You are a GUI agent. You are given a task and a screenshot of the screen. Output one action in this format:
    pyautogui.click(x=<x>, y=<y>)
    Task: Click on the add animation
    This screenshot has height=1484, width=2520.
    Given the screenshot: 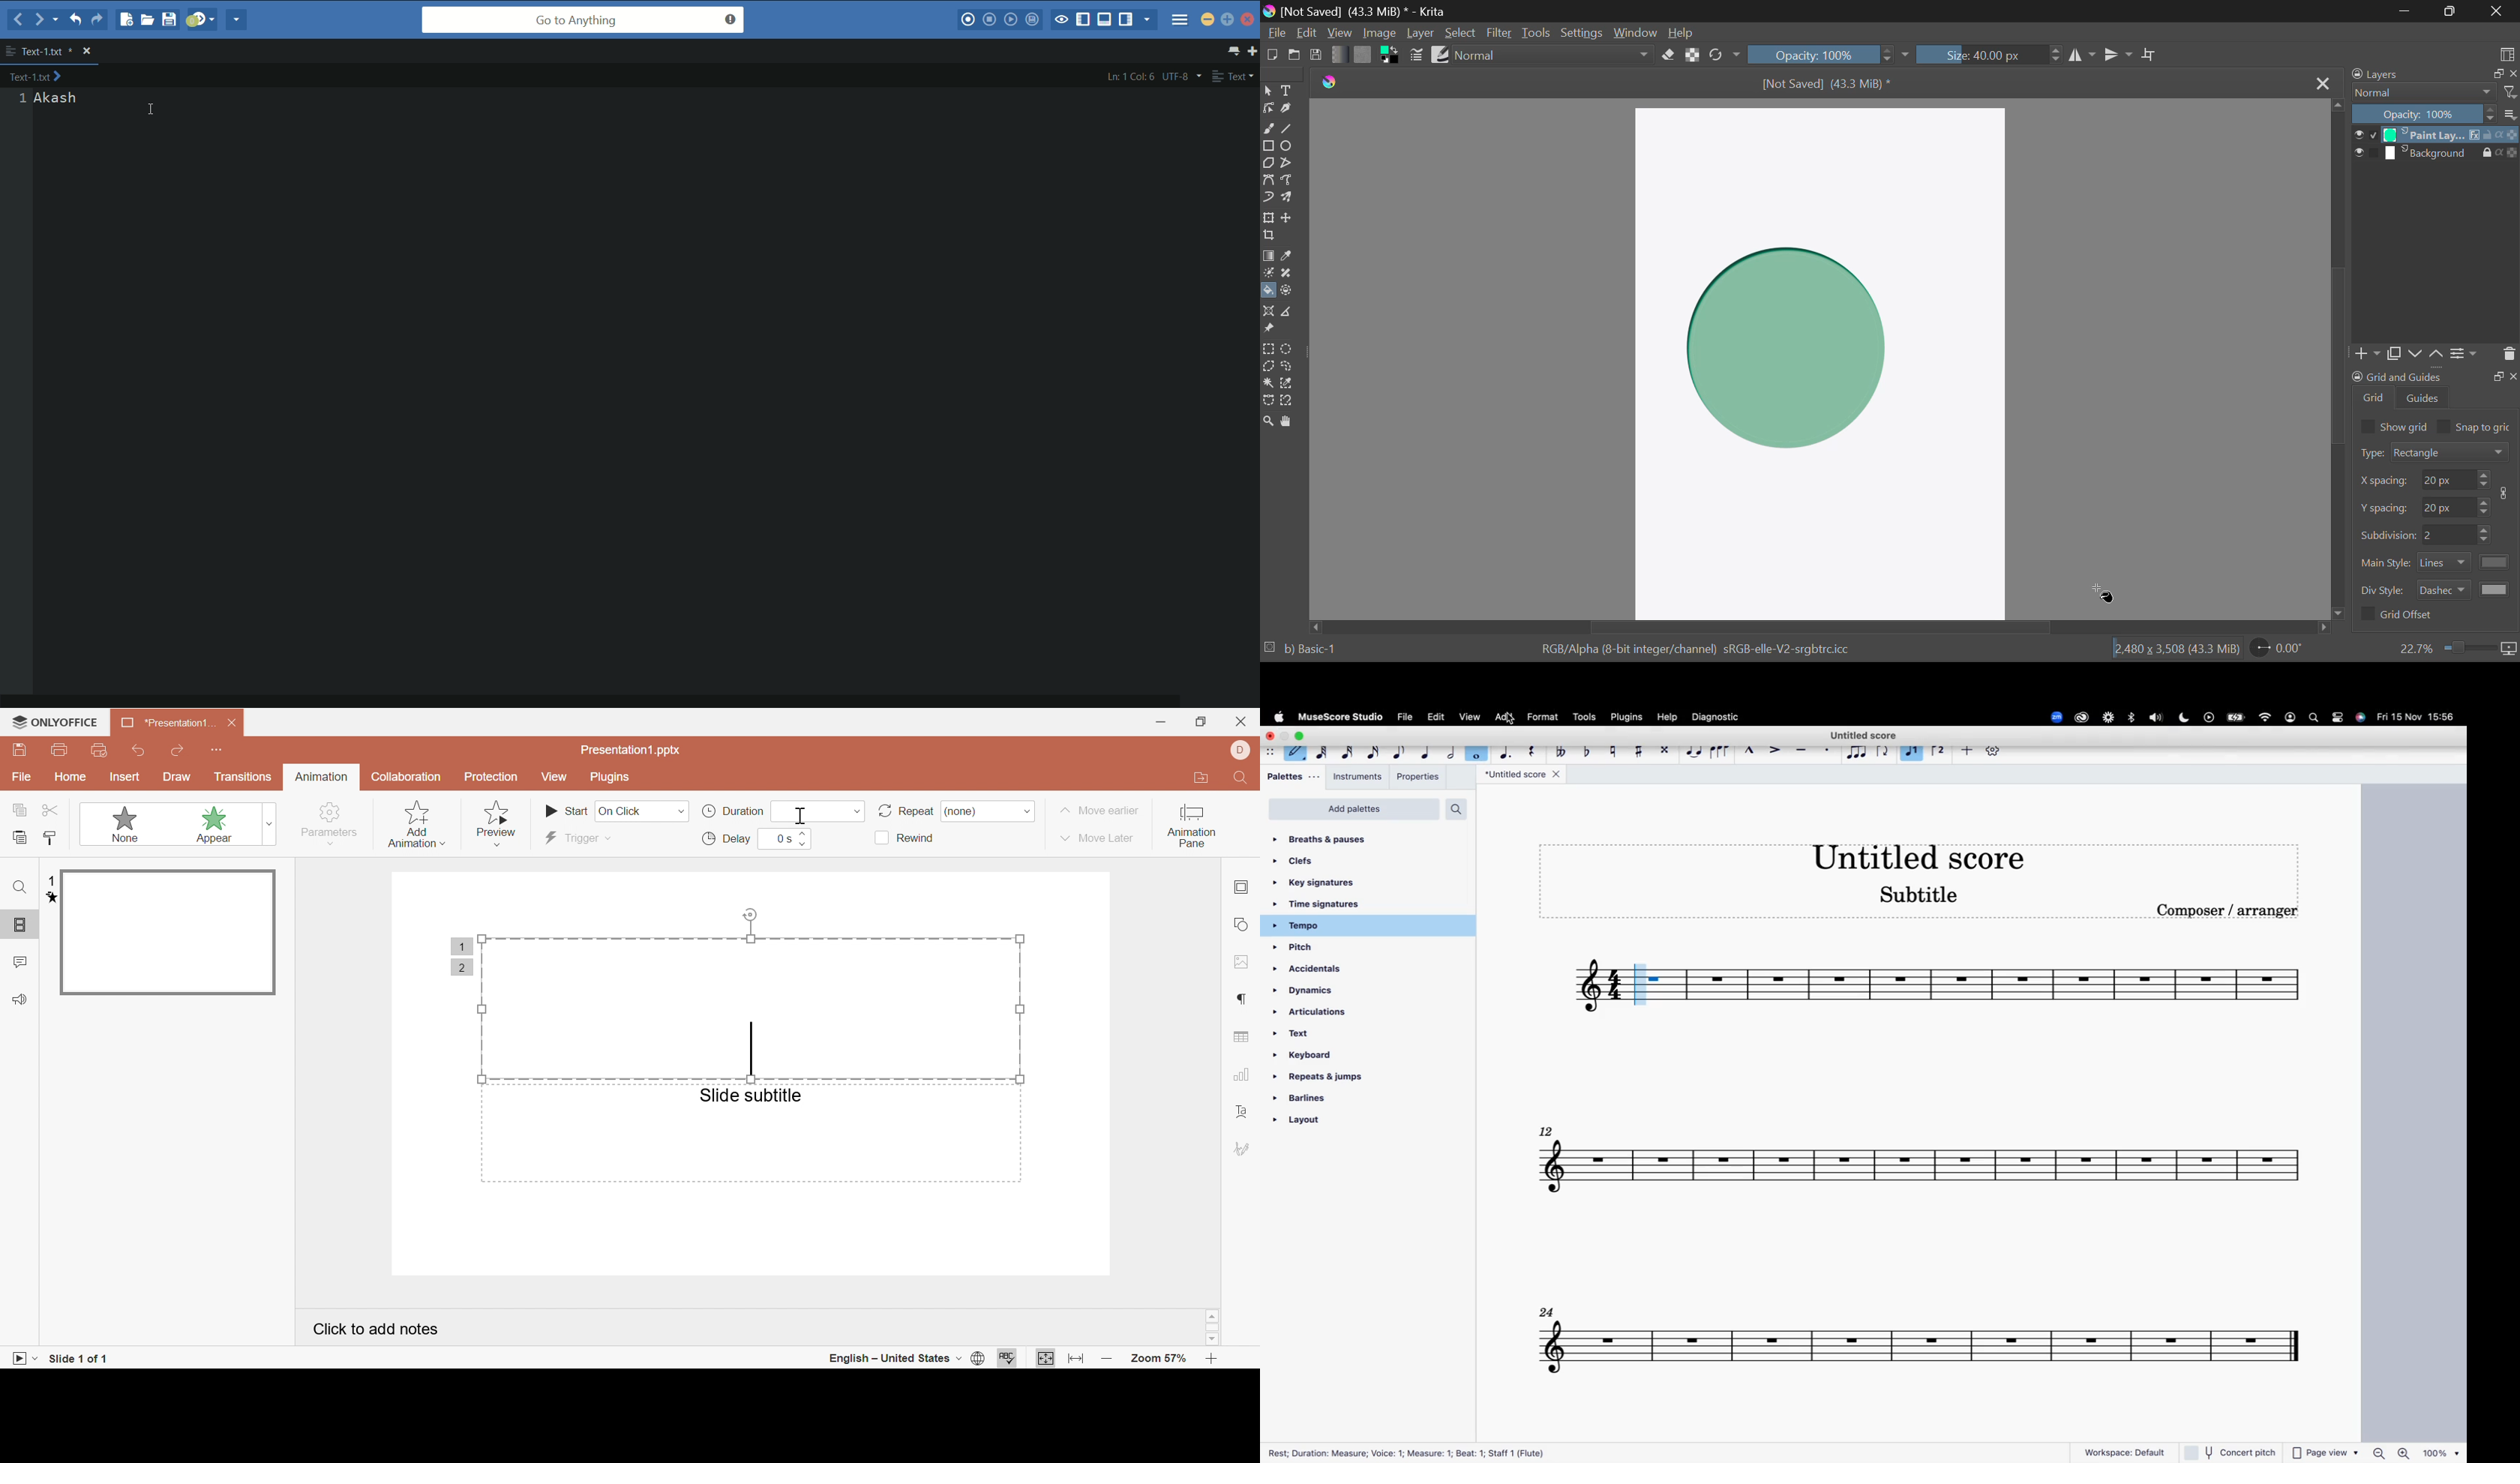 What is the action you would take?
    pyautogui.click(x=414, y=823)
    